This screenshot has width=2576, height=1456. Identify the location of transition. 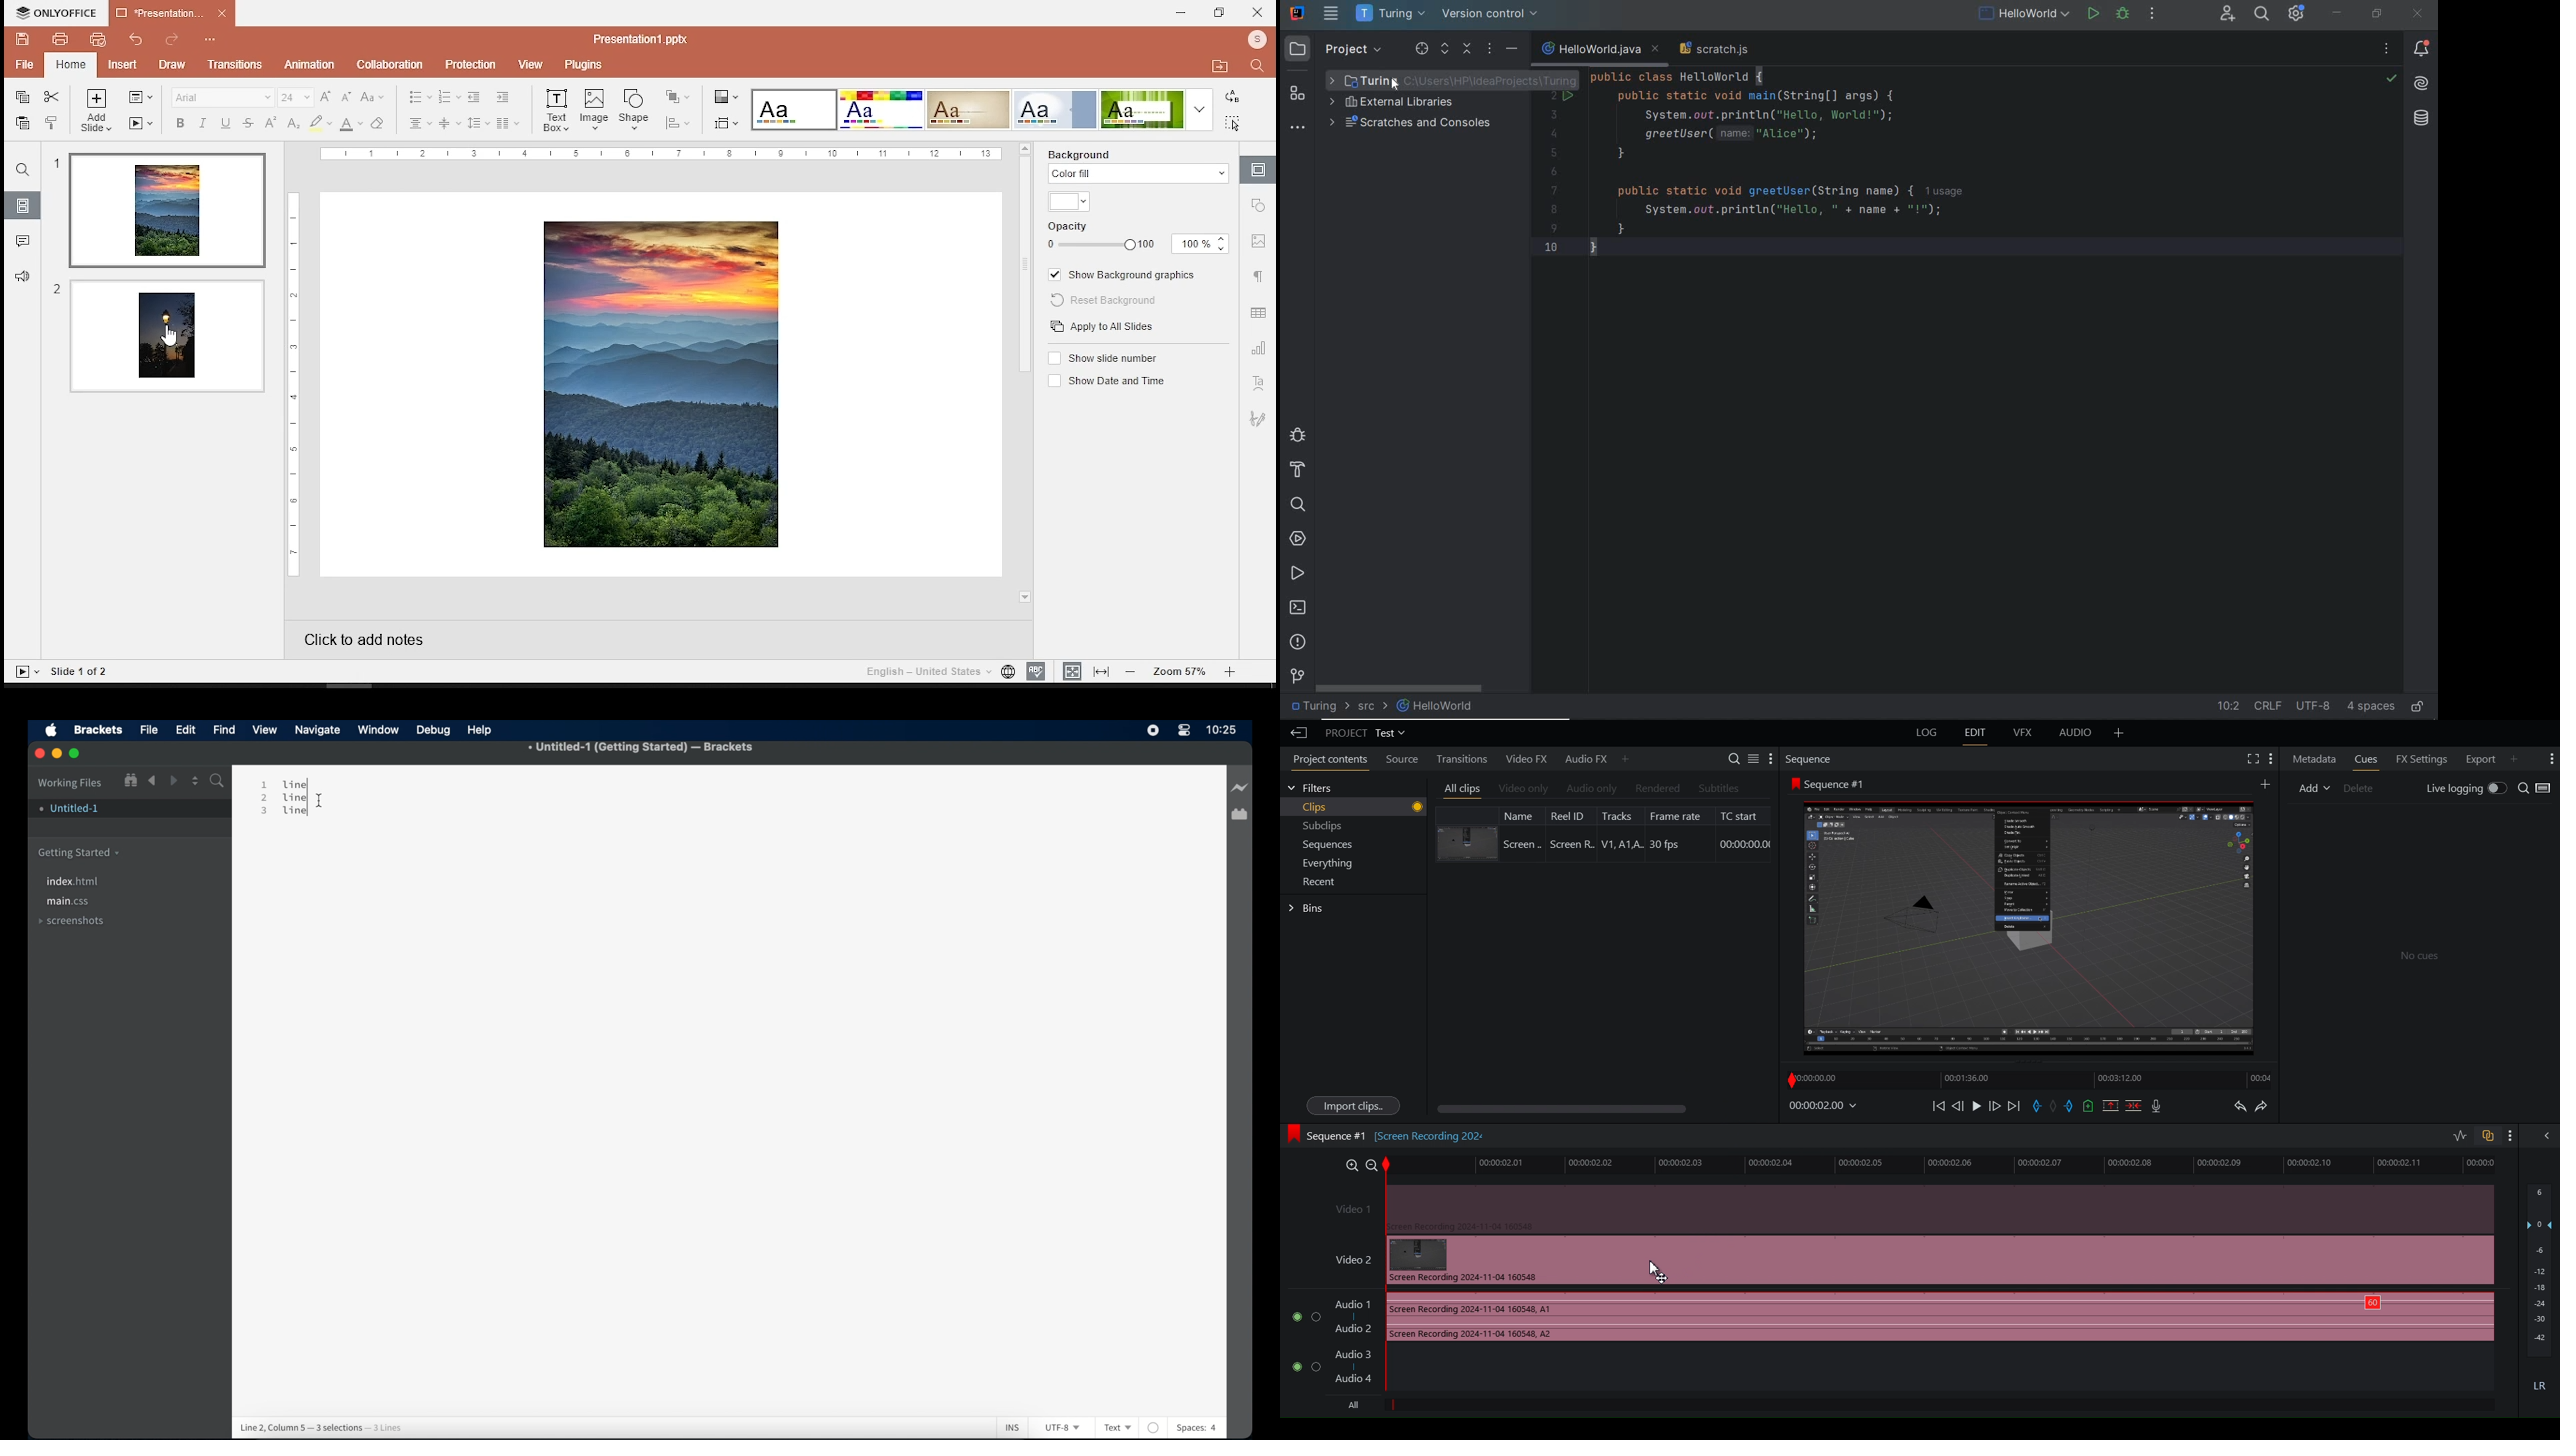
(232, 65).